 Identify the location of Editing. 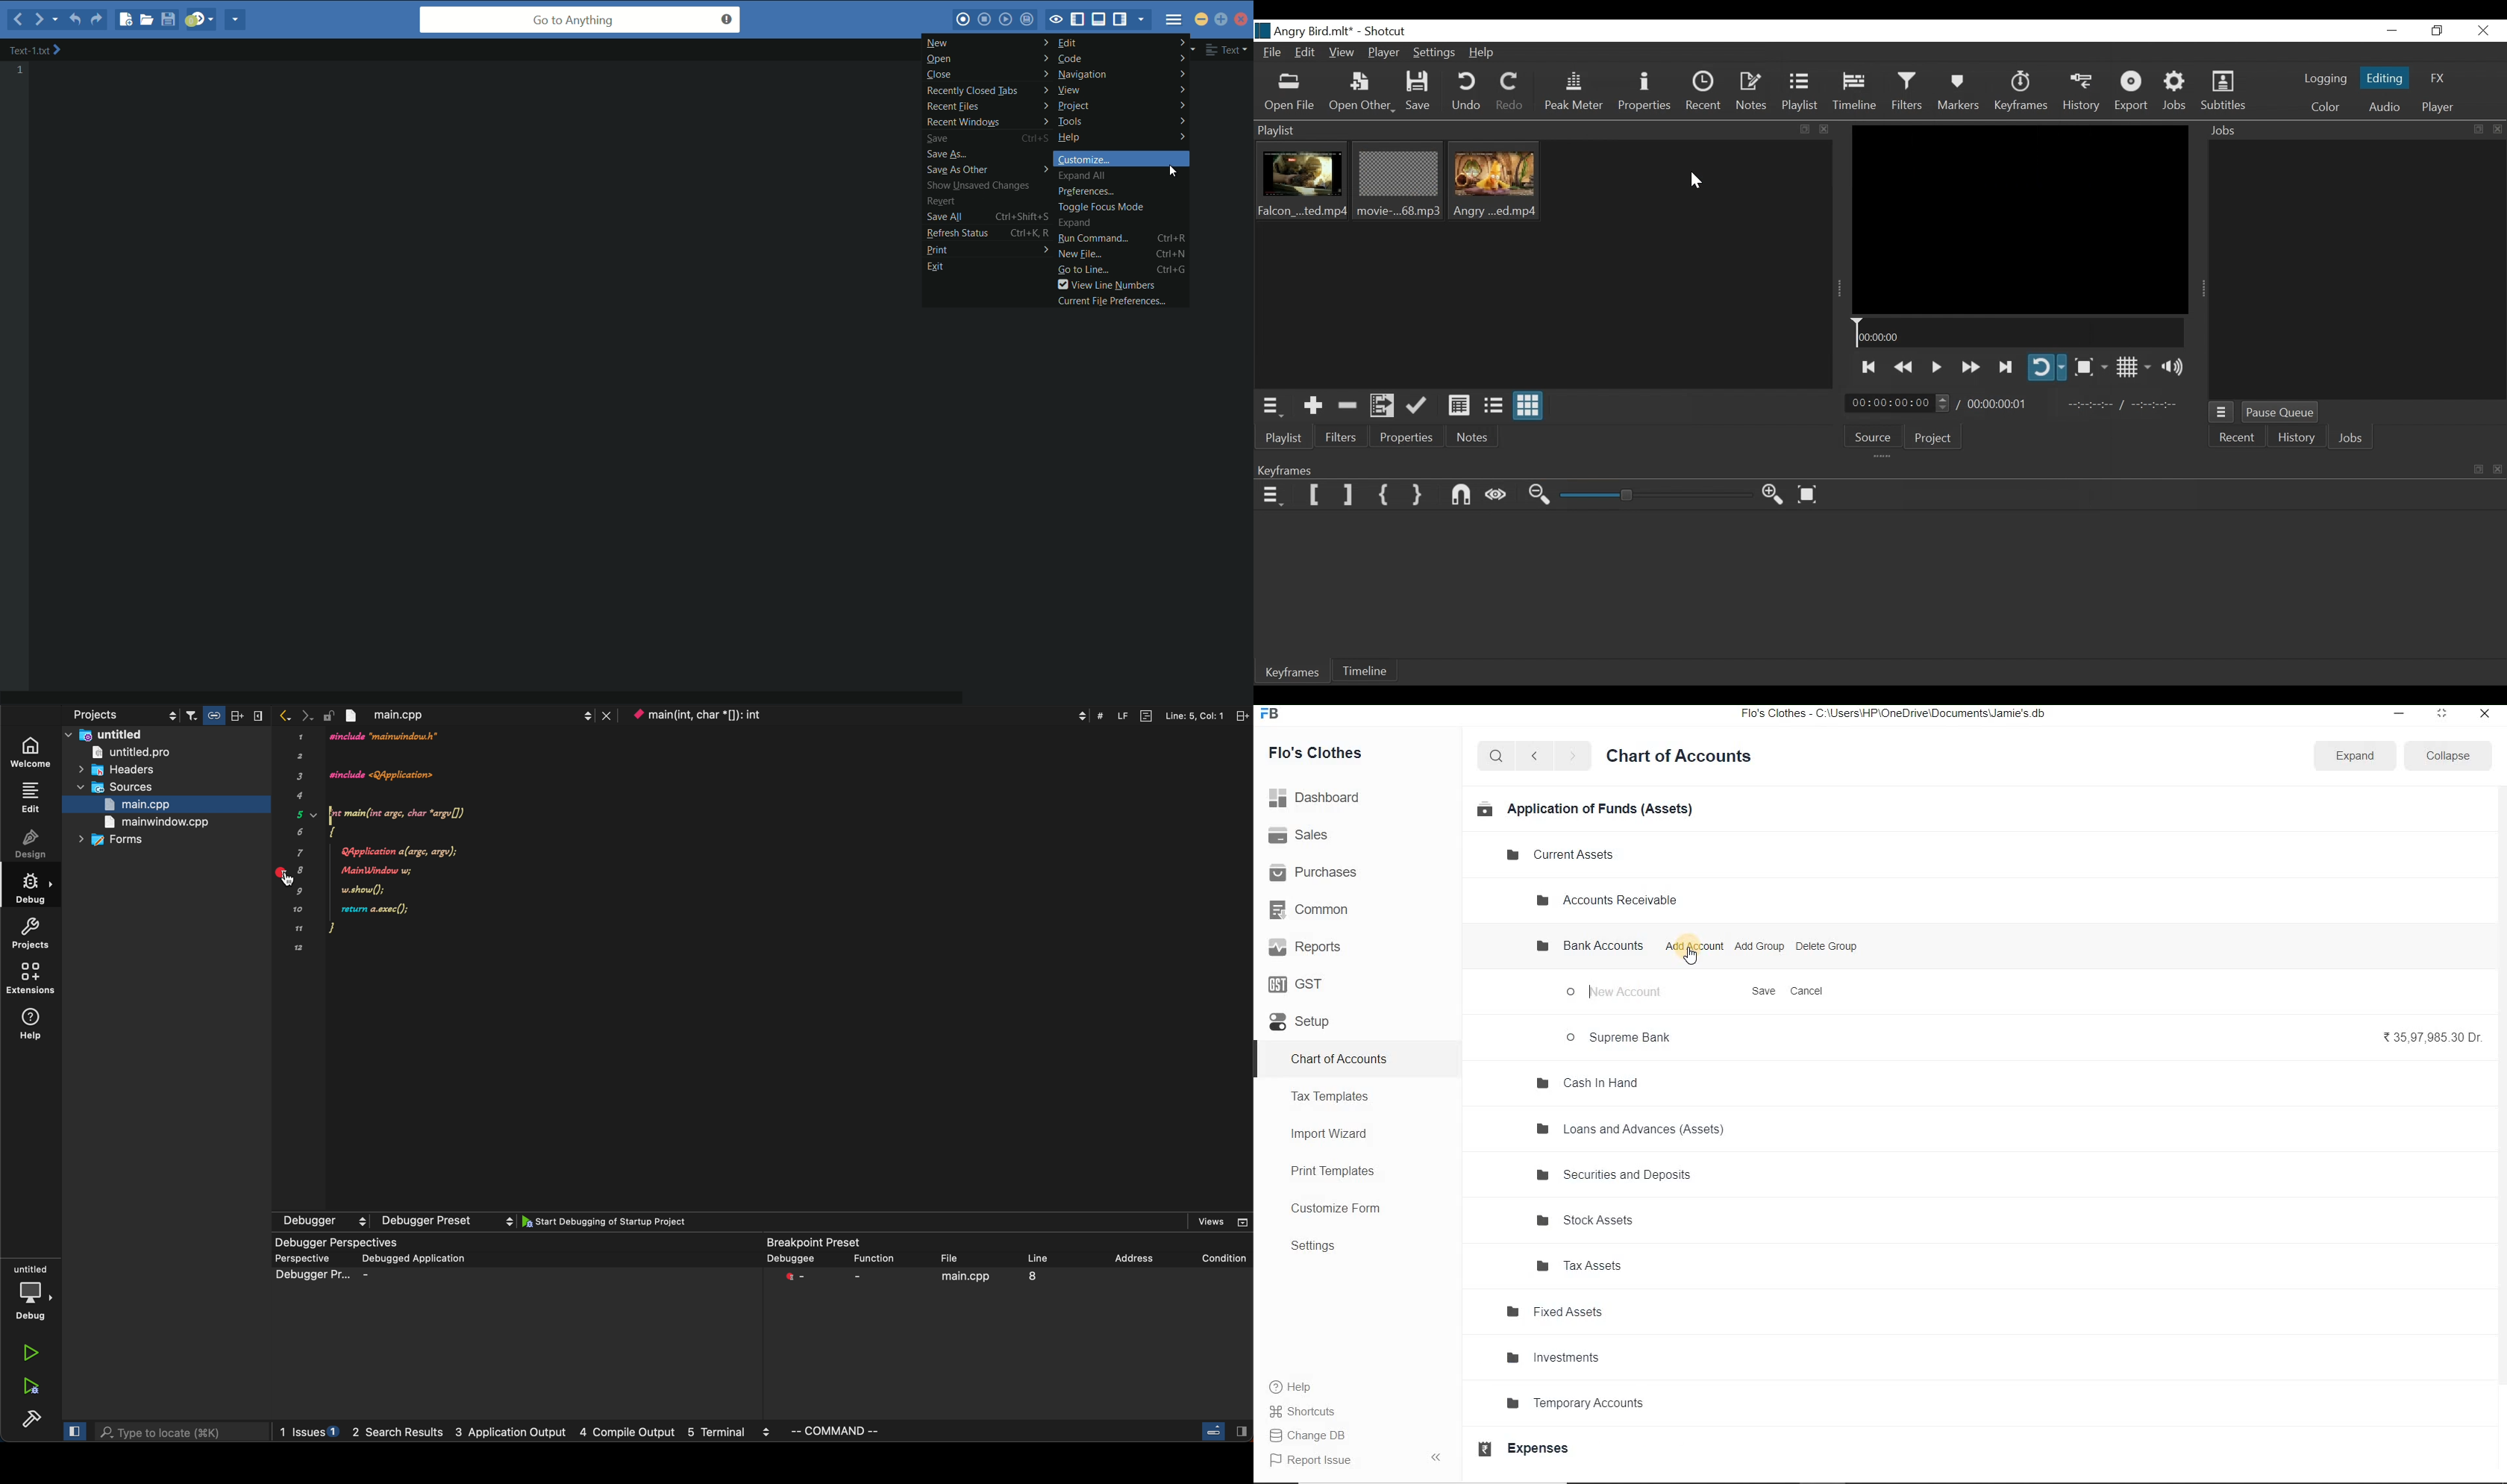
(2383, 77).